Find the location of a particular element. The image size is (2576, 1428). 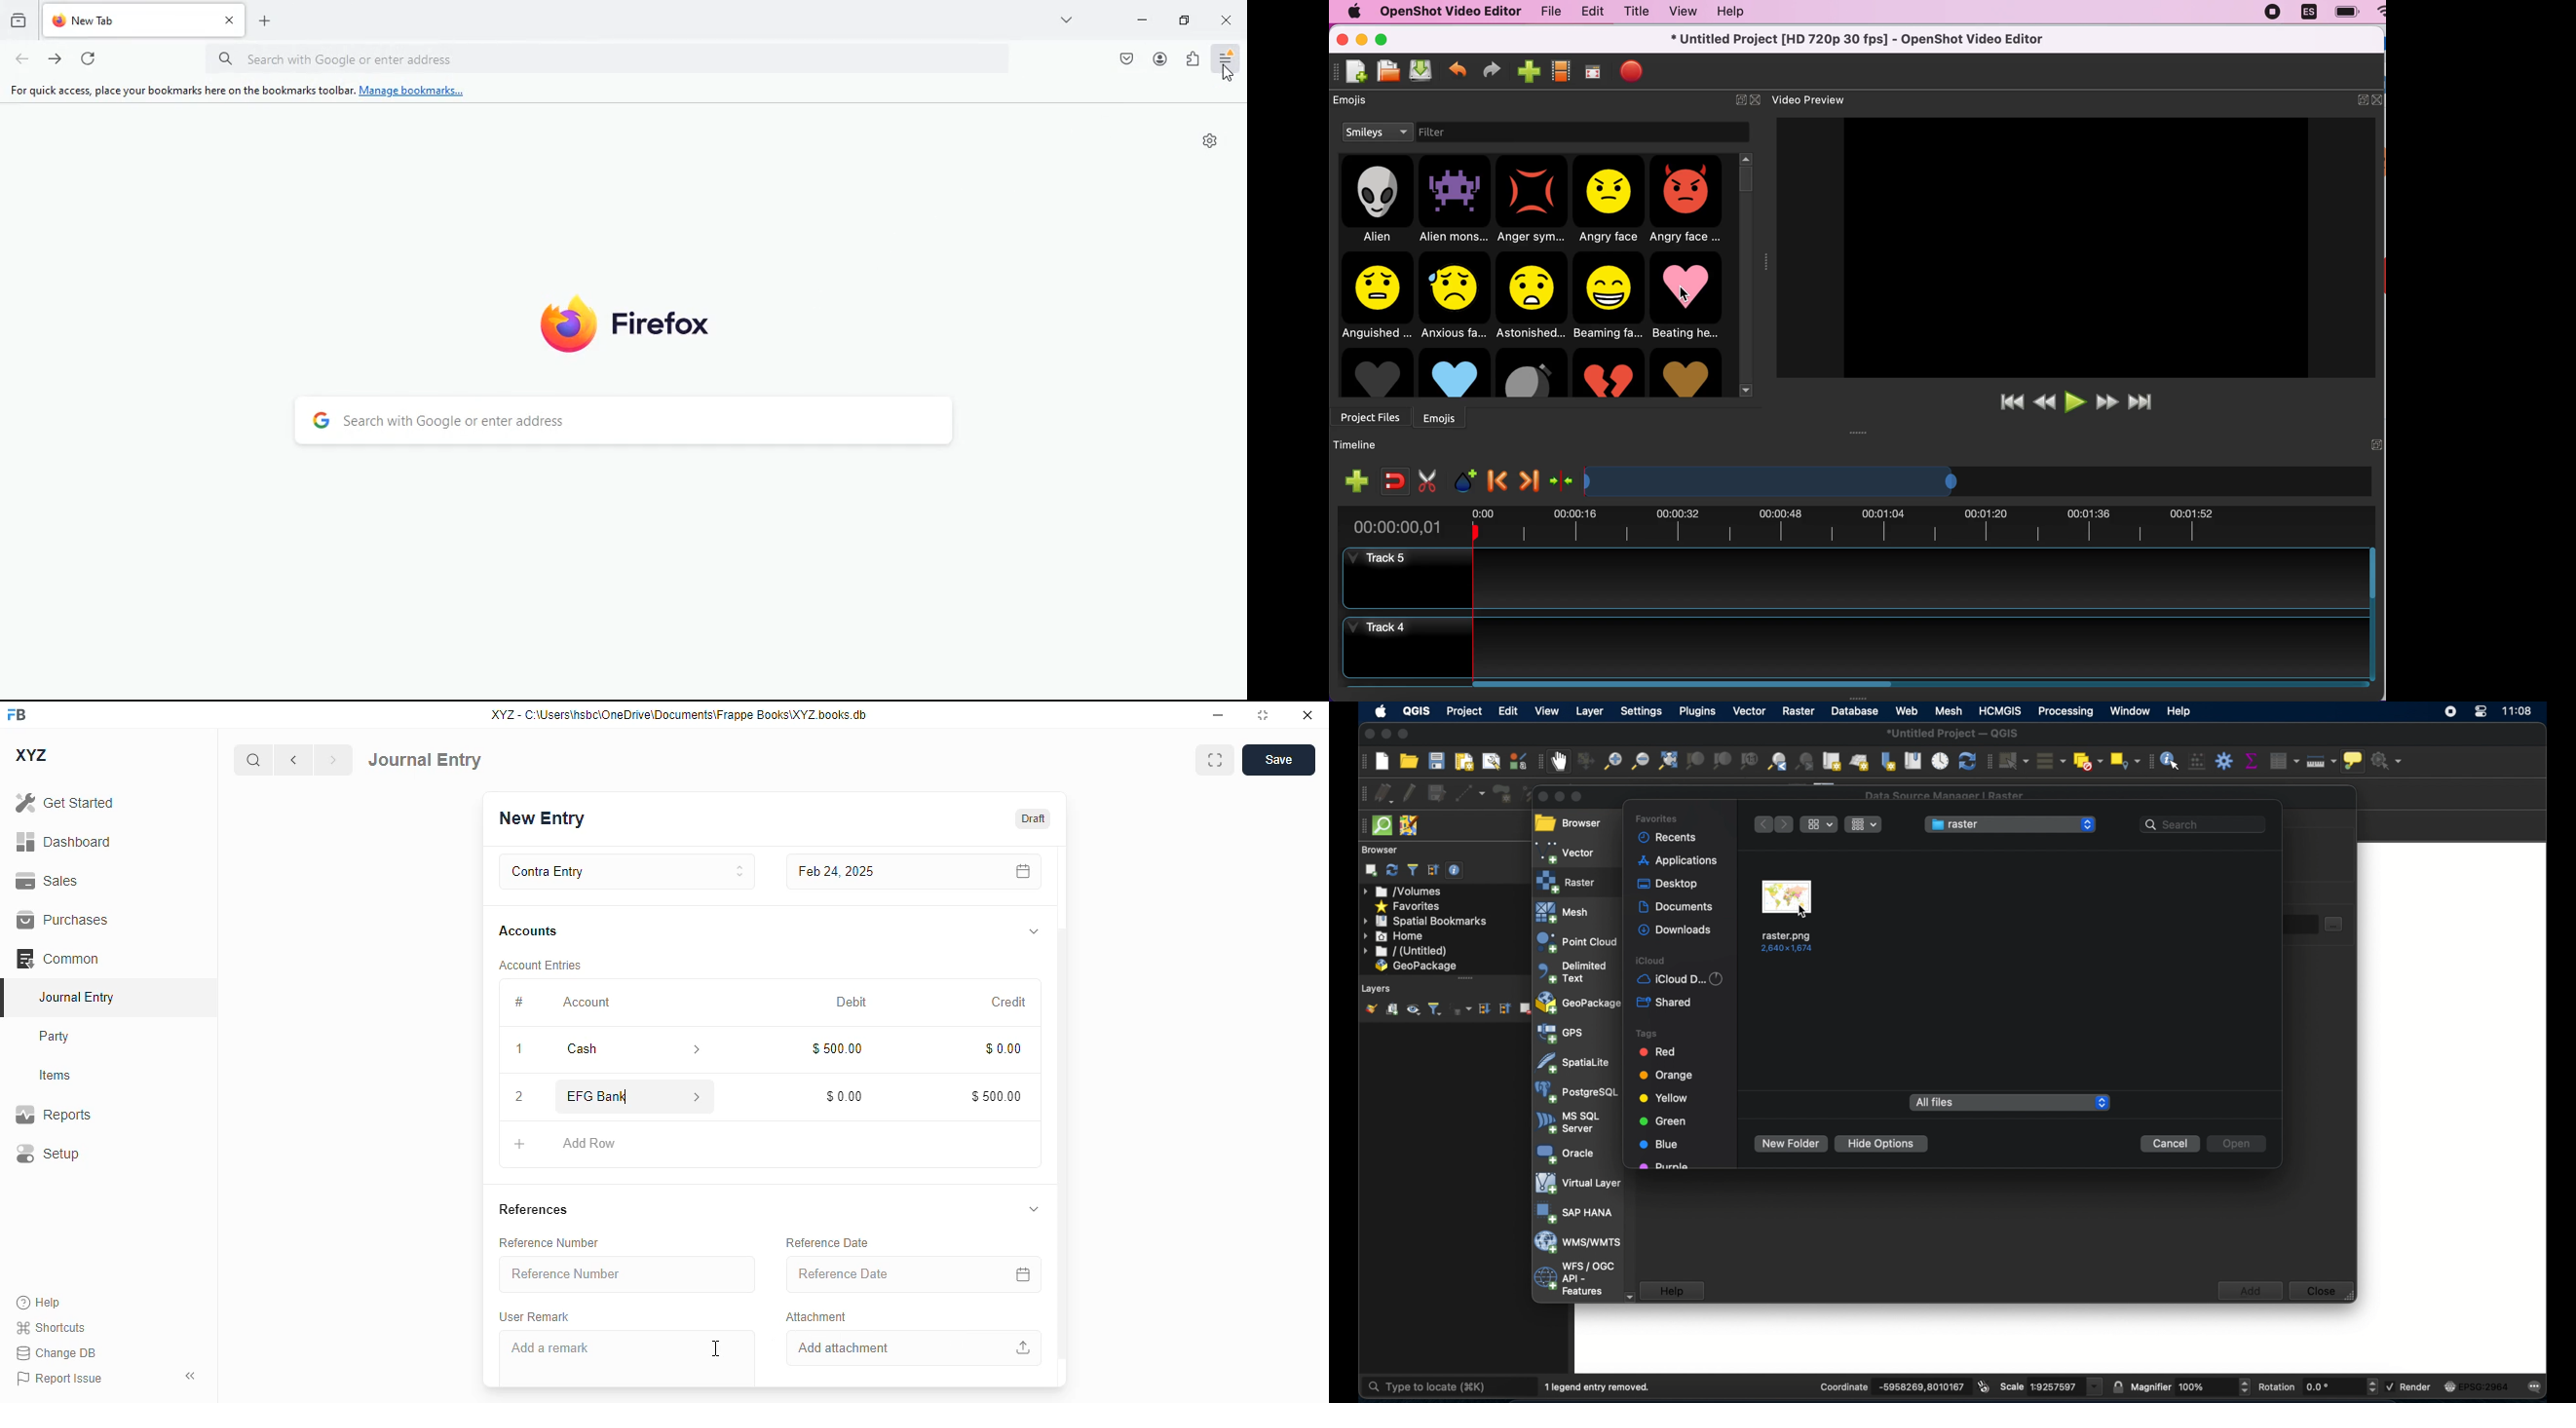

previous is located at coordinates (293, 760).